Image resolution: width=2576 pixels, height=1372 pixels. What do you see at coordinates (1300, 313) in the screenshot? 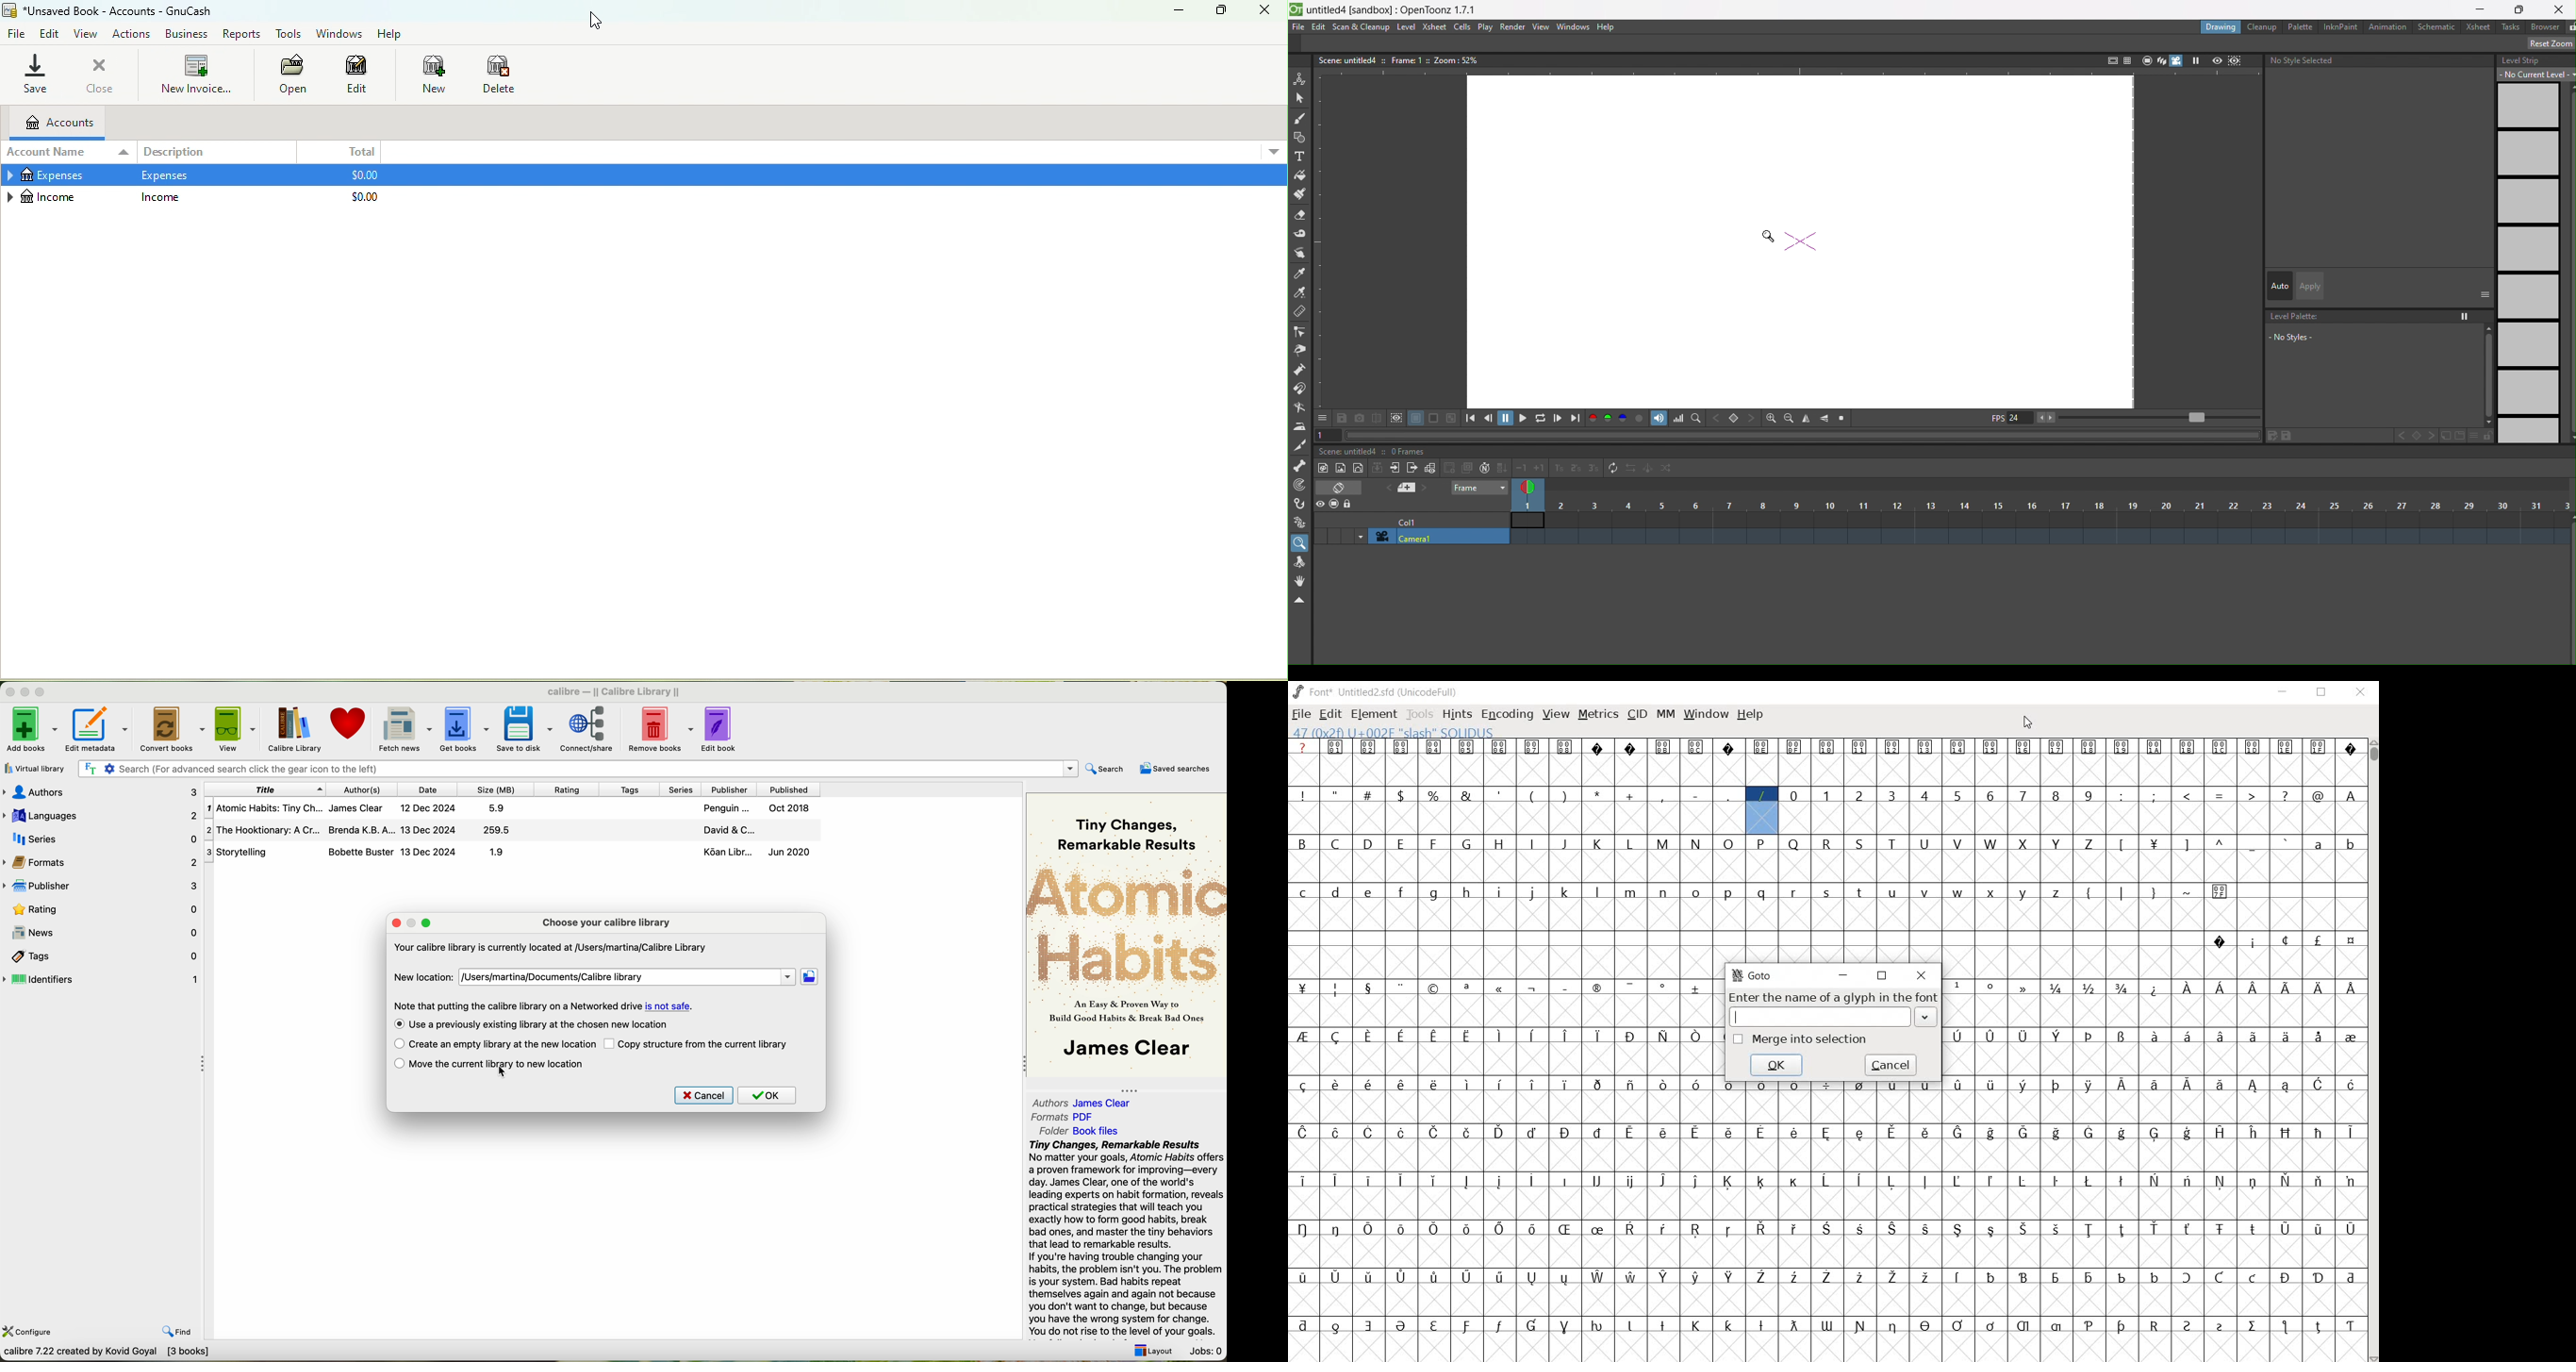
I see `ruler tool` at bounding box center [1300, 313].